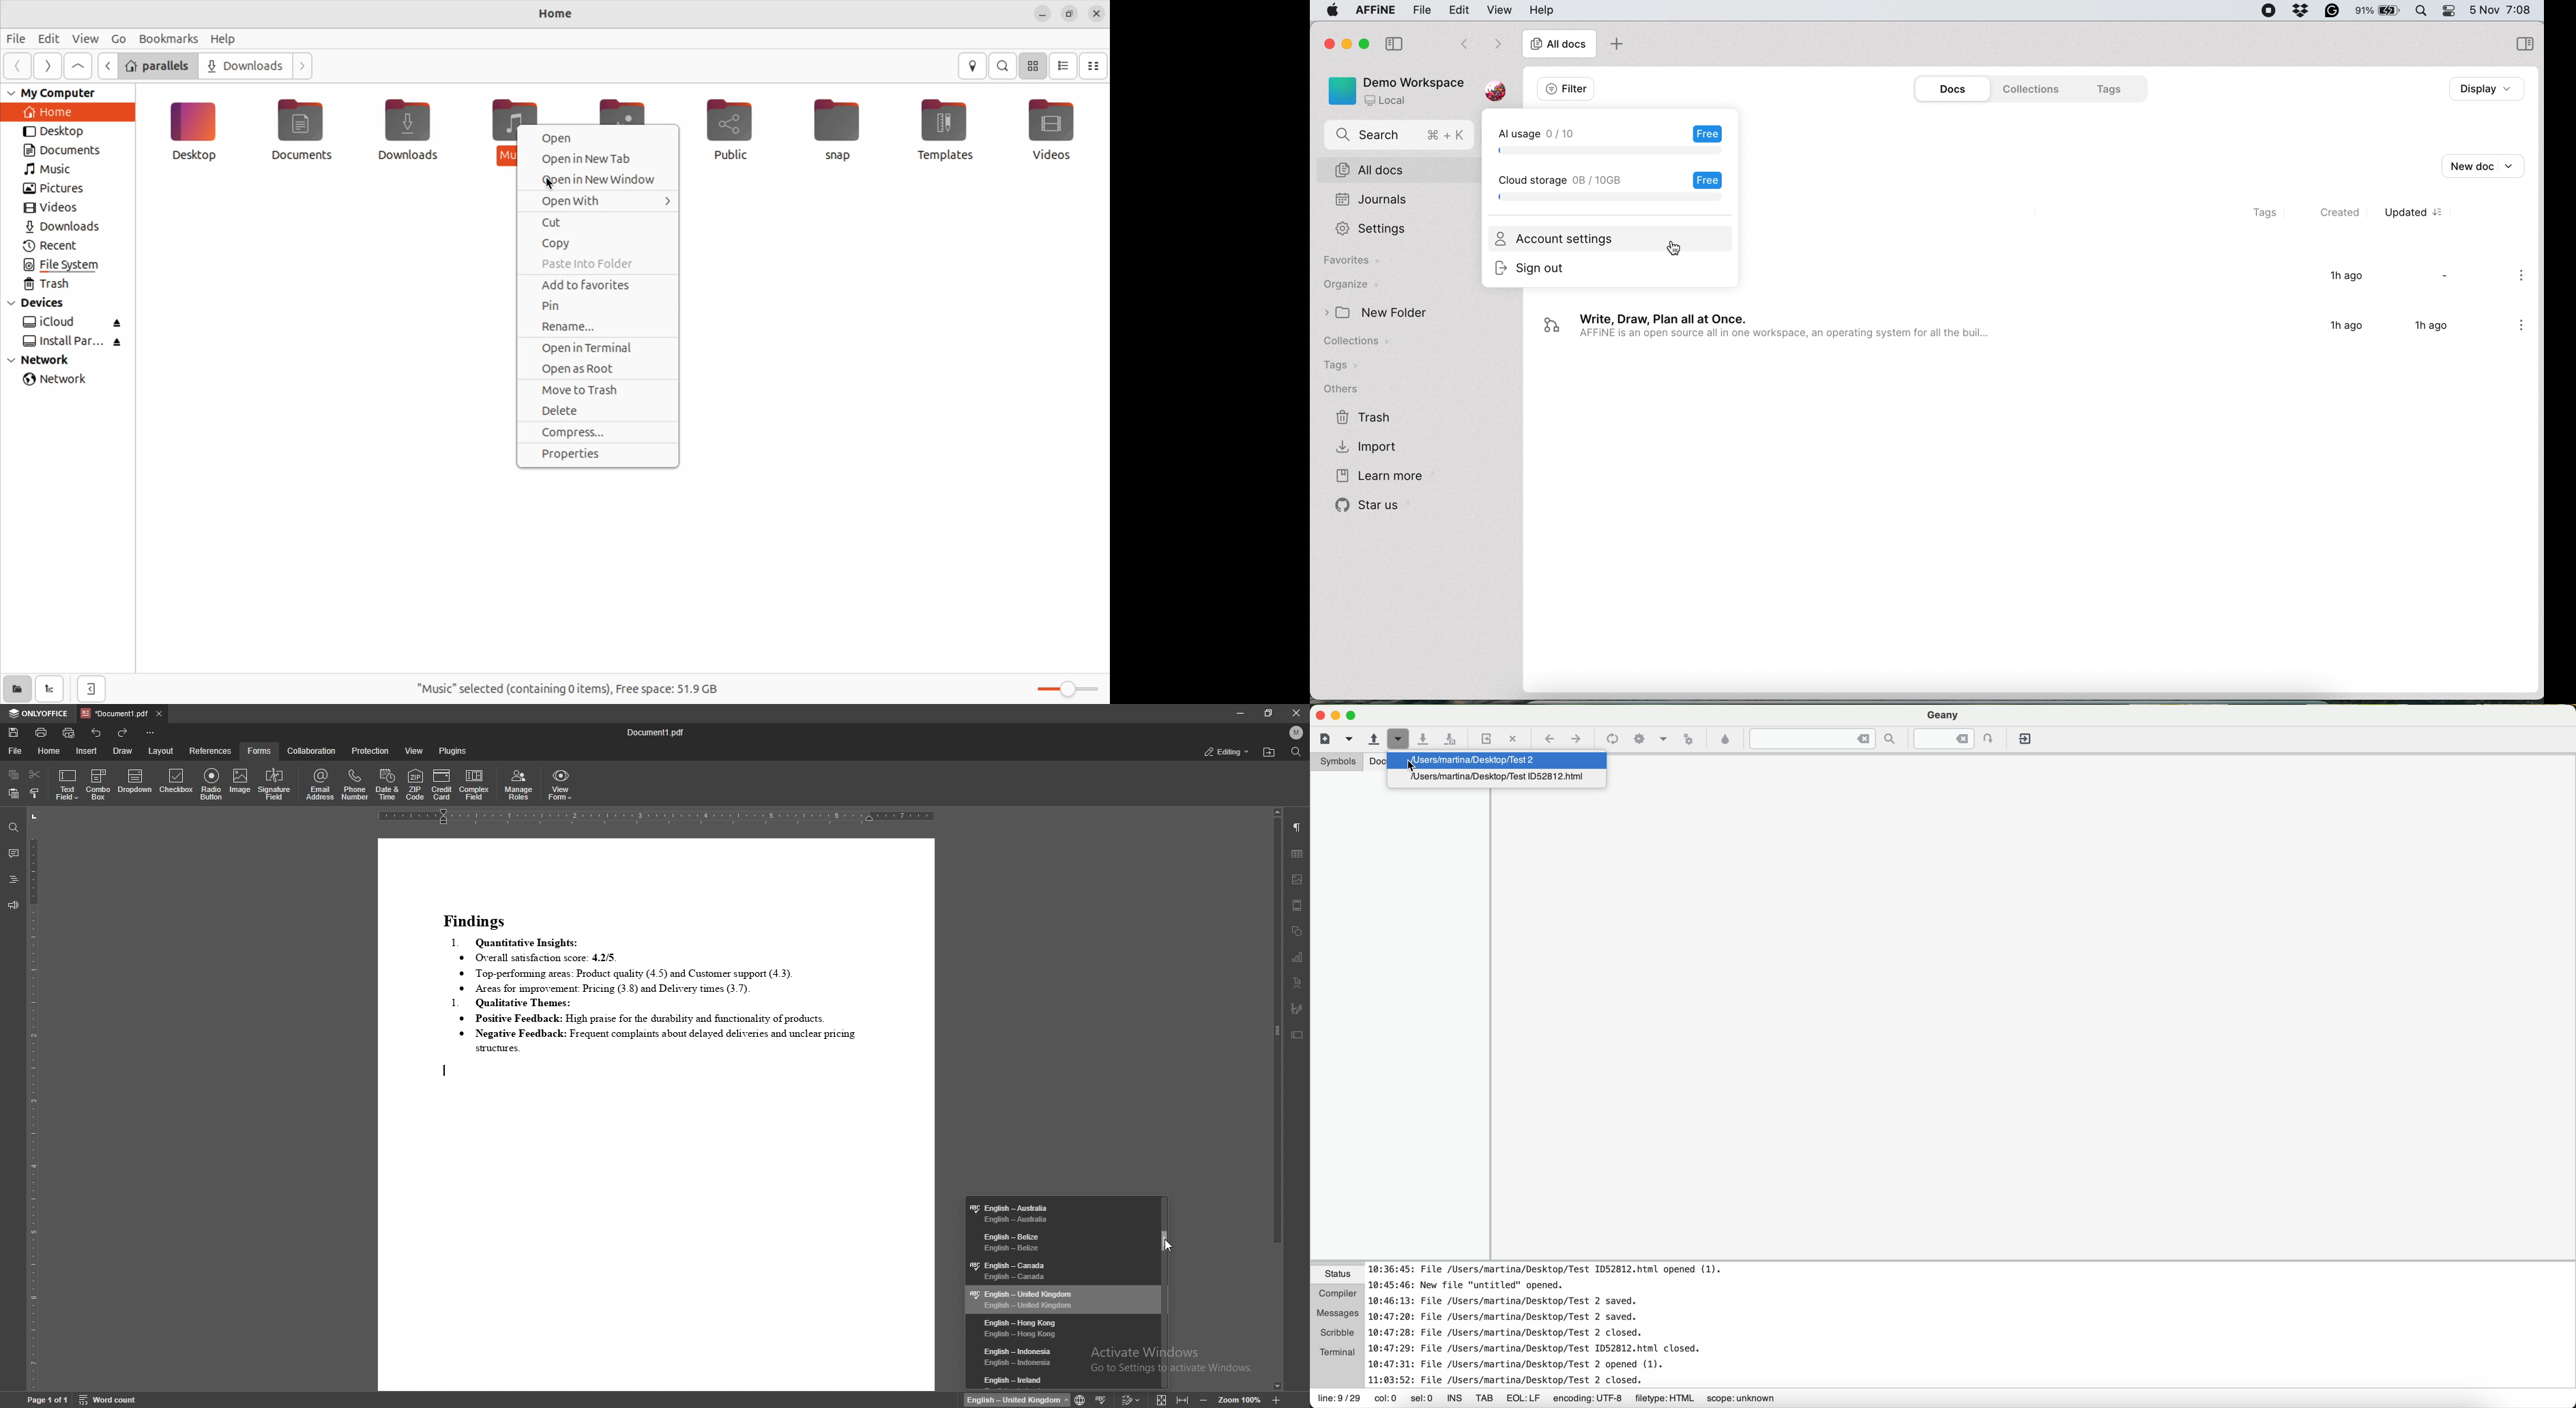 Image resolution: width=2576 pixels, height=1428 pixels. I want to click on signature field, so click(1296, 1008).